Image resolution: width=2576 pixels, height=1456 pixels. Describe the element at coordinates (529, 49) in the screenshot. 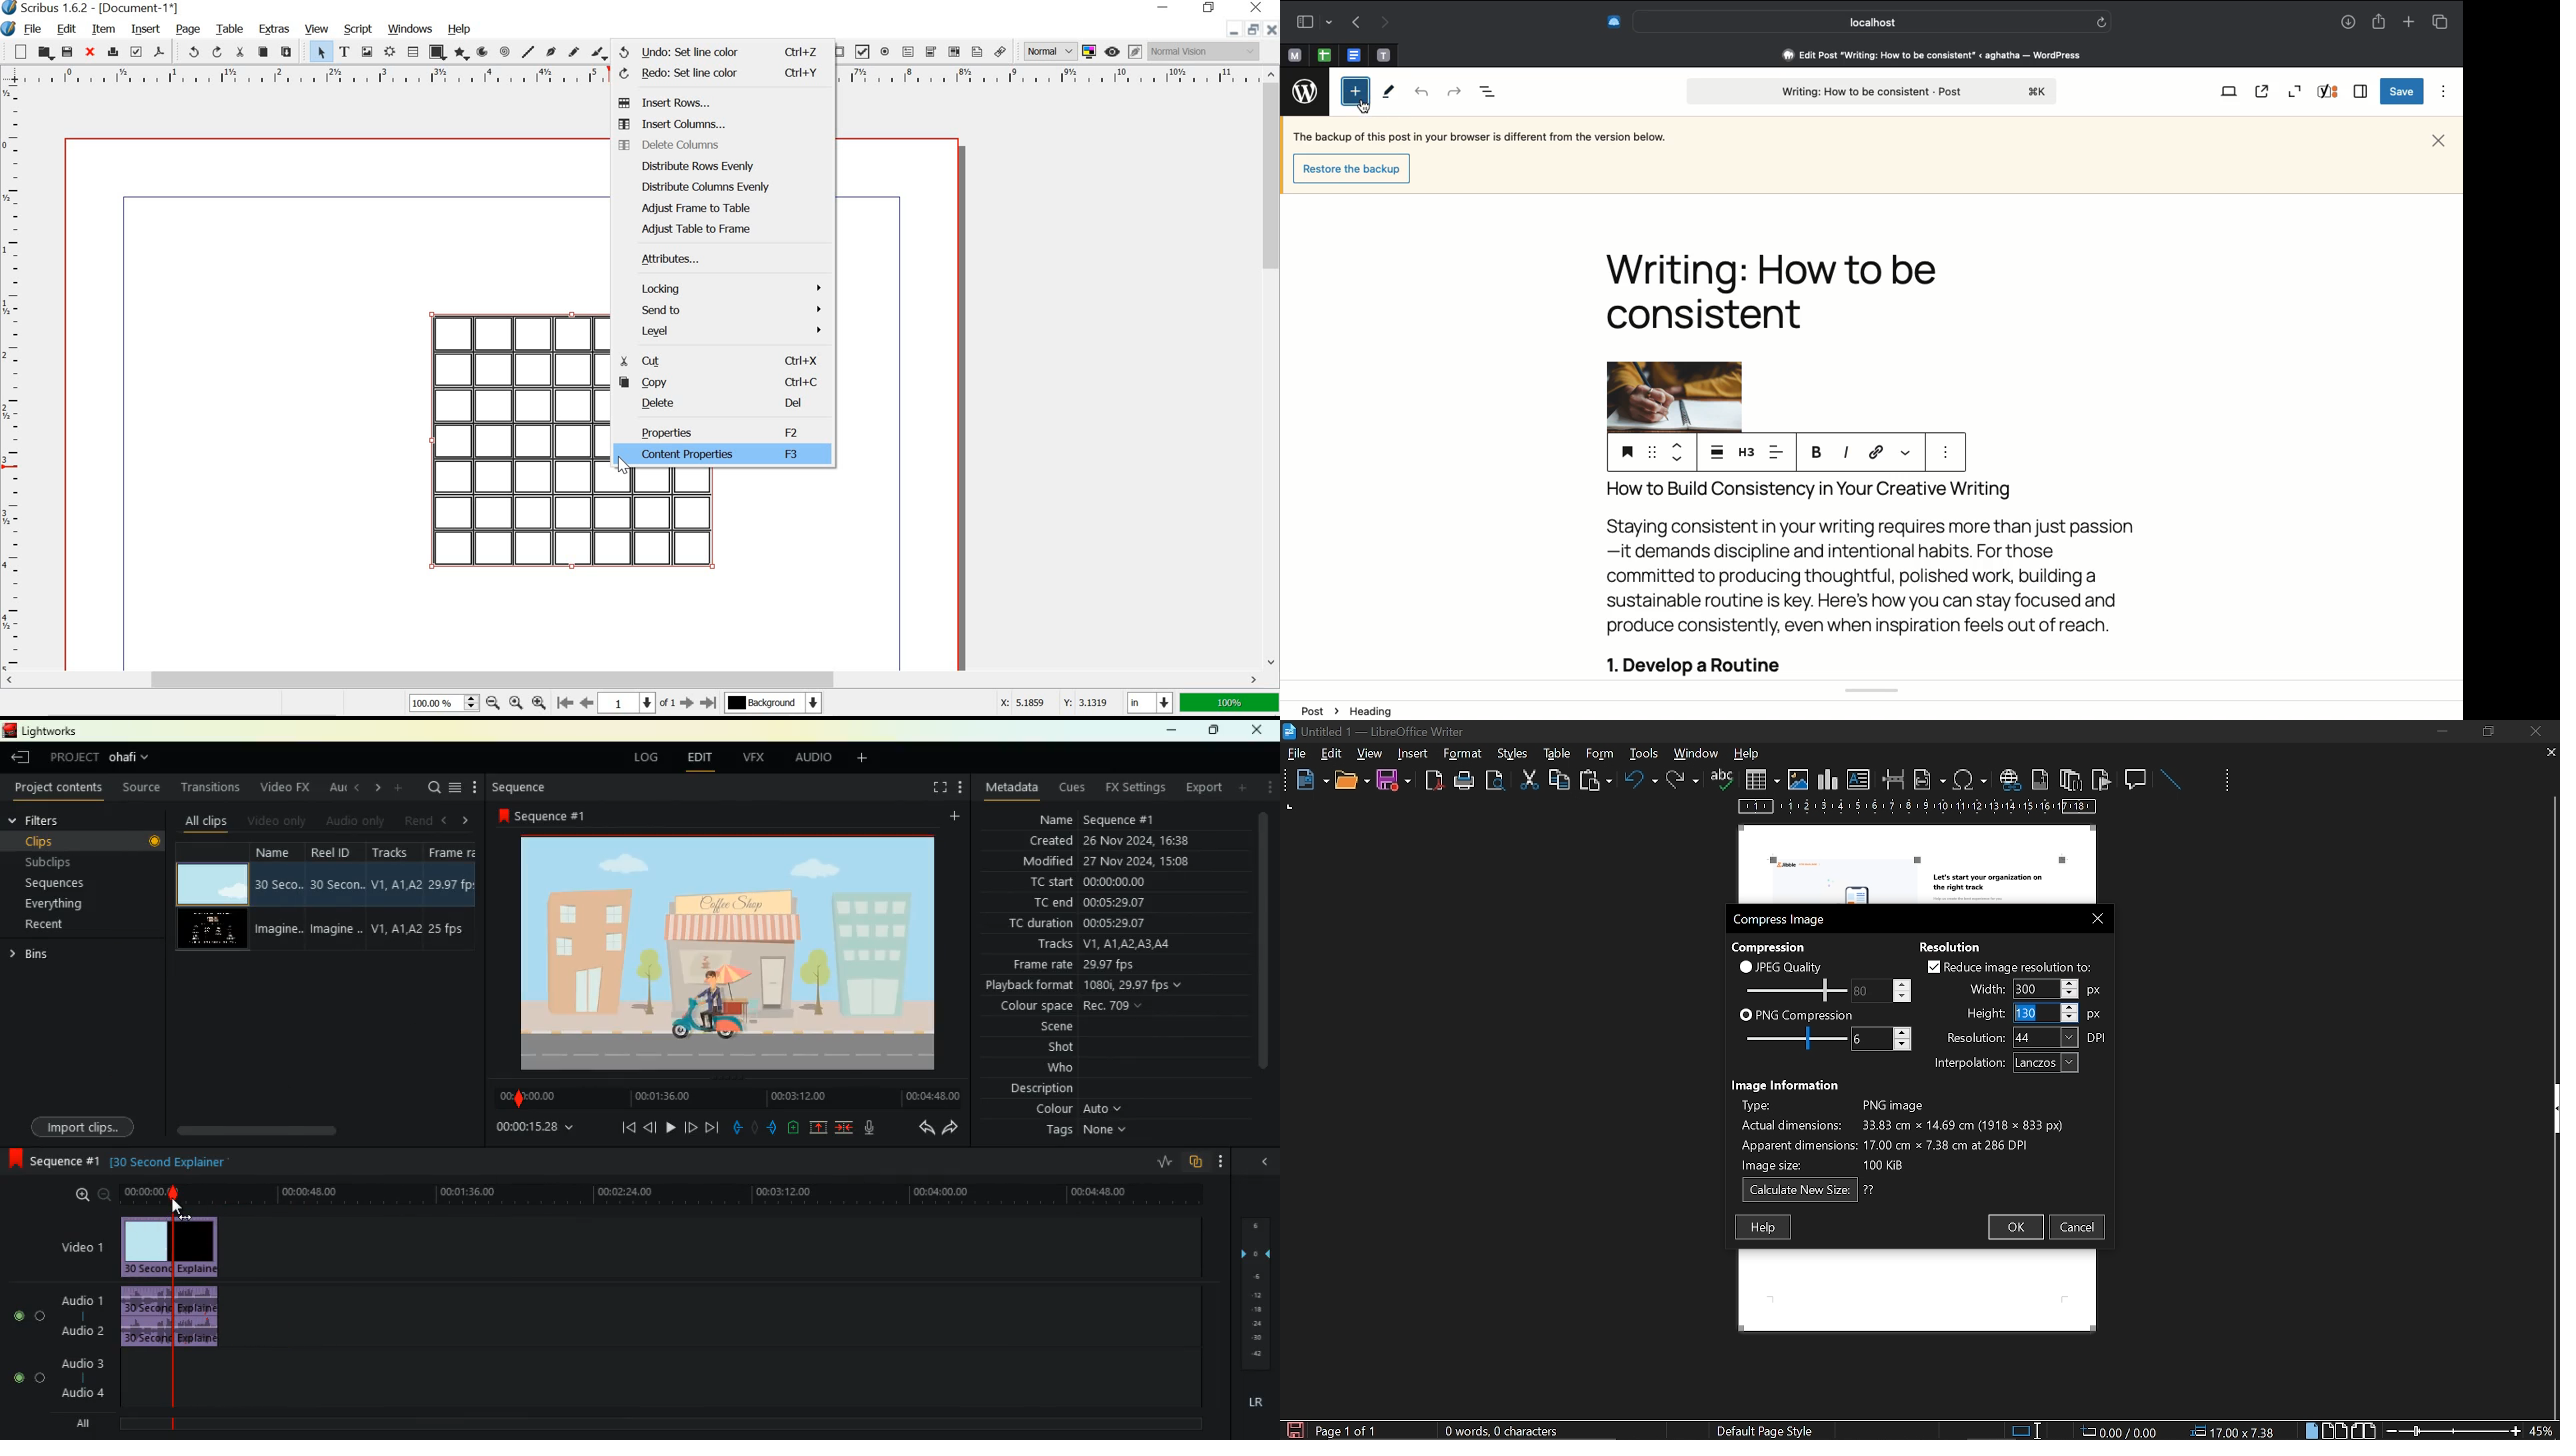

I see `line` at that location.